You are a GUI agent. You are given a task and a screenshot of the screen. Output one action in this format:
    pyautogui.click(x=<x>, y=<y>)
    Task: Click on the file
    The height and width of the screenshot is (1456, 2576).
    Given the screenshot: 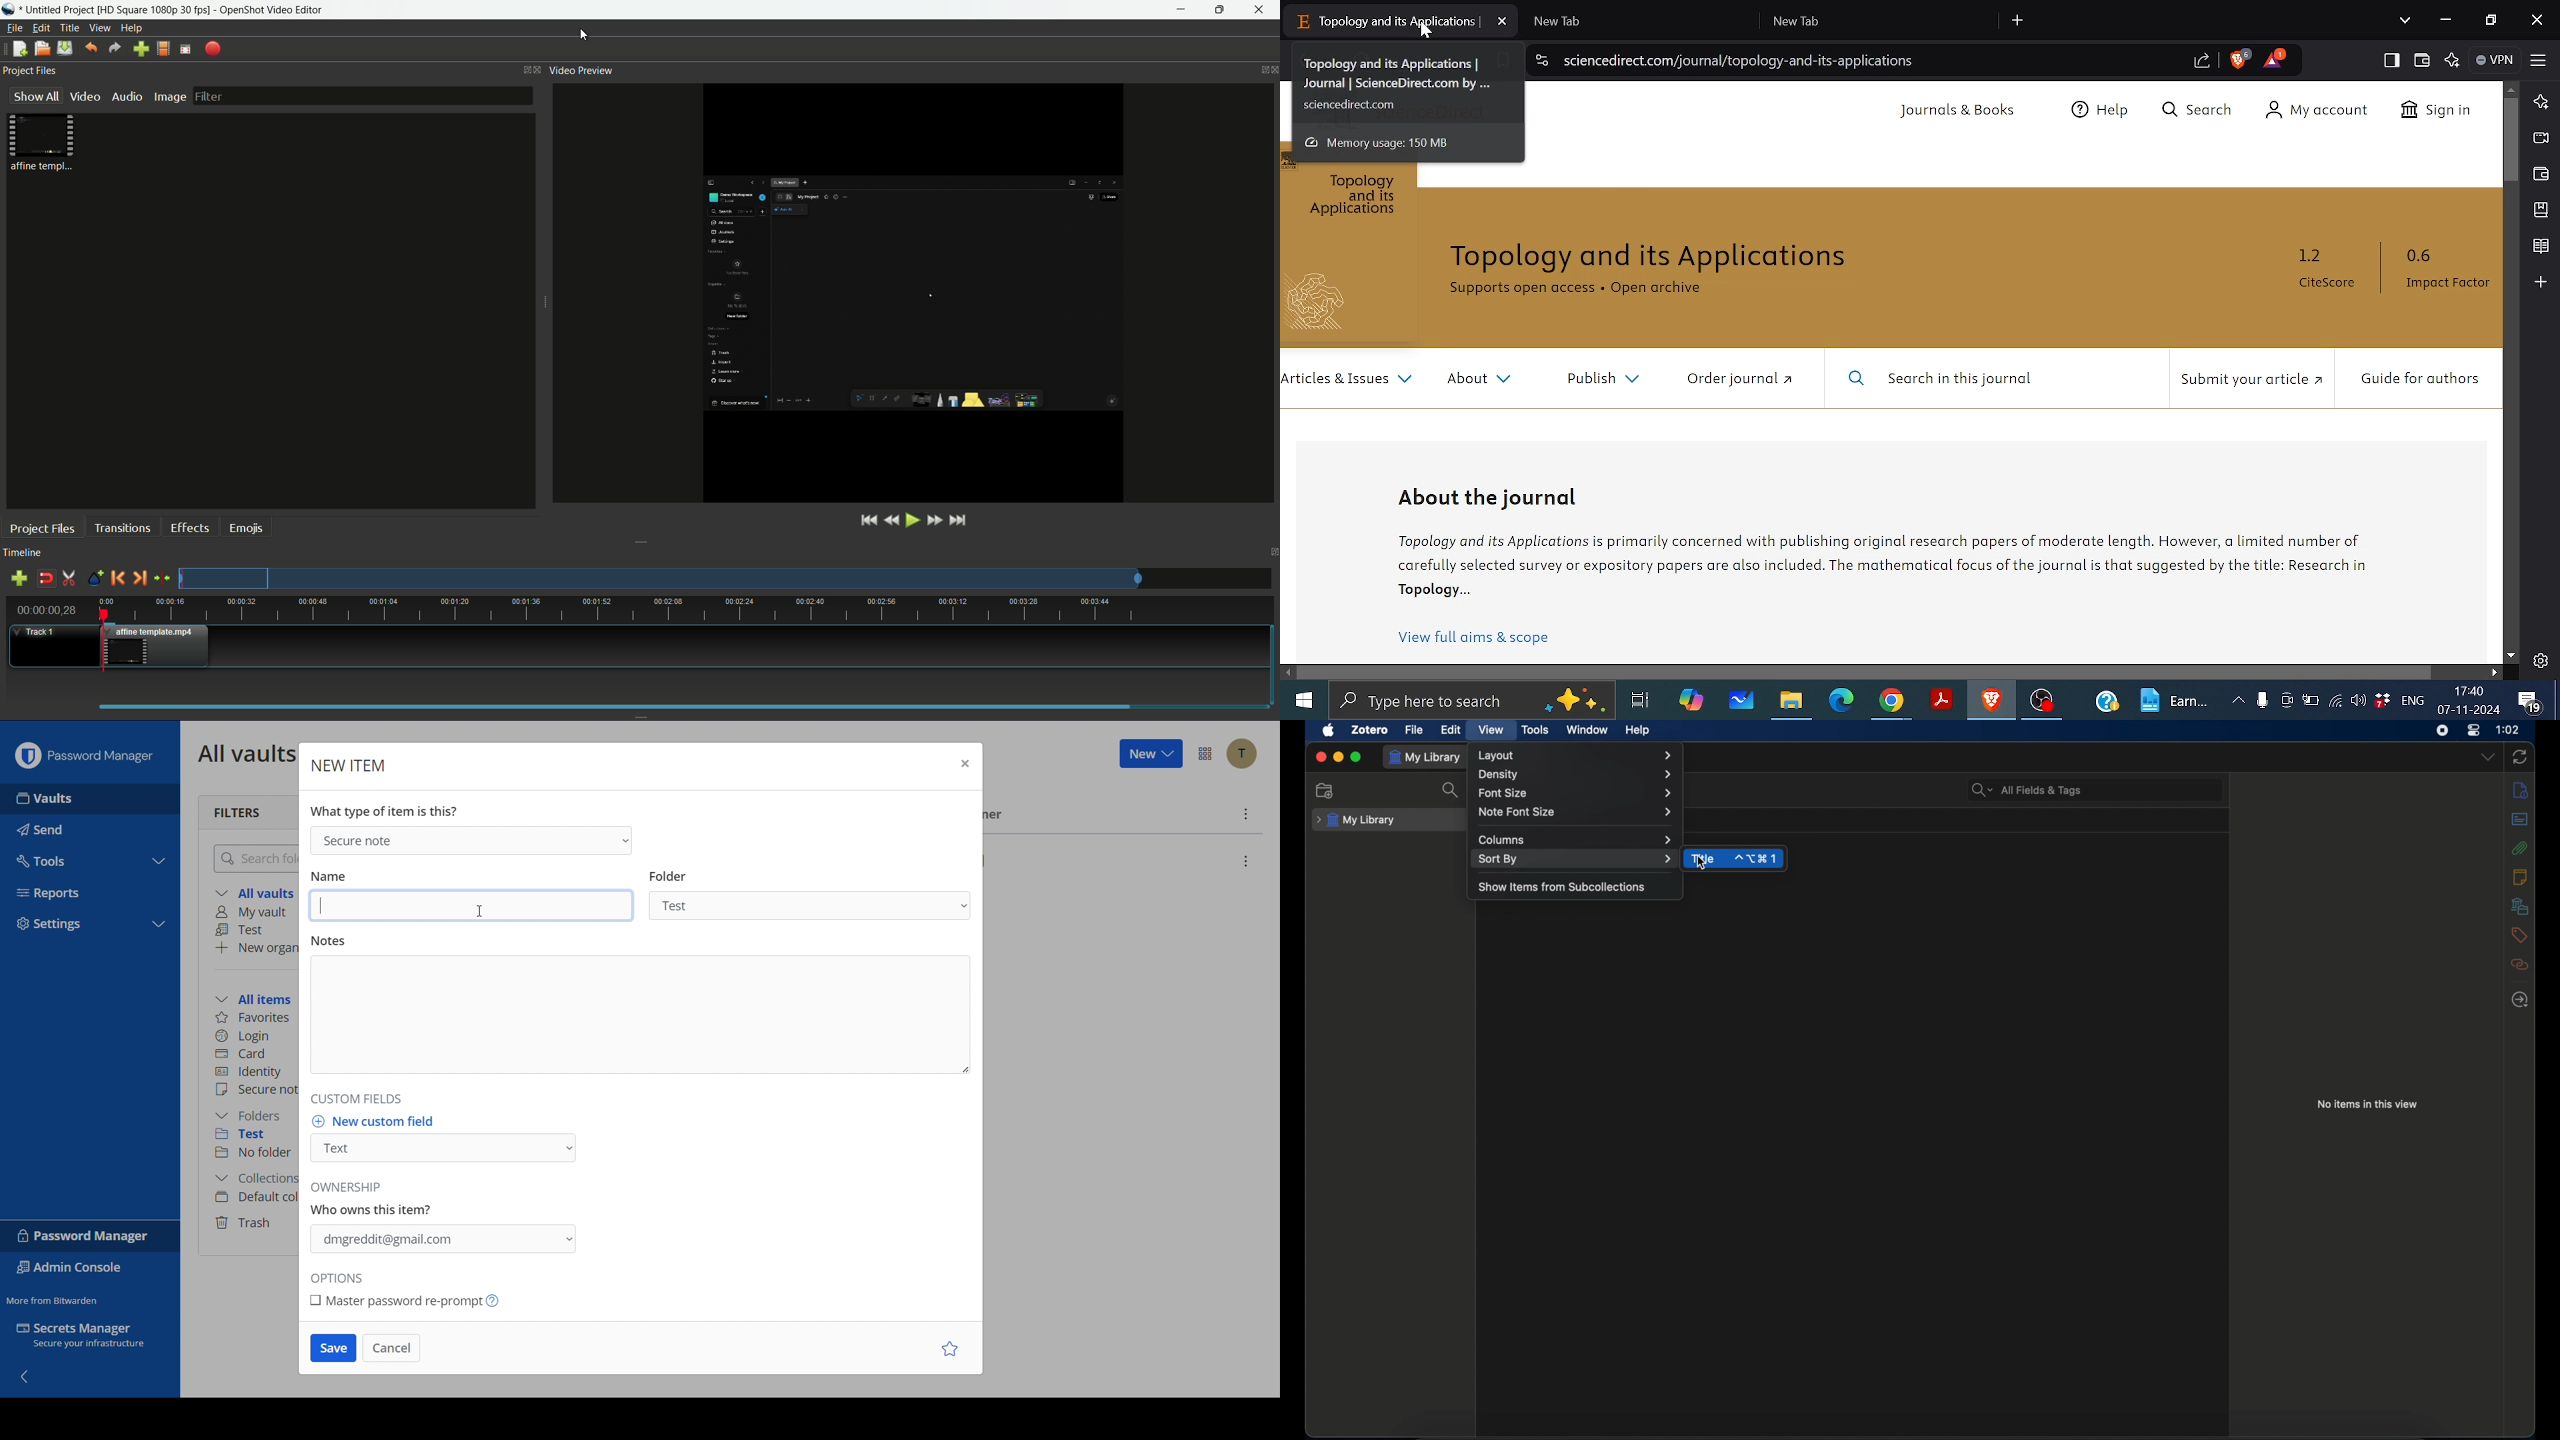 What is the action you would take?
    pyautogui.click(x=1413, y=729)
    